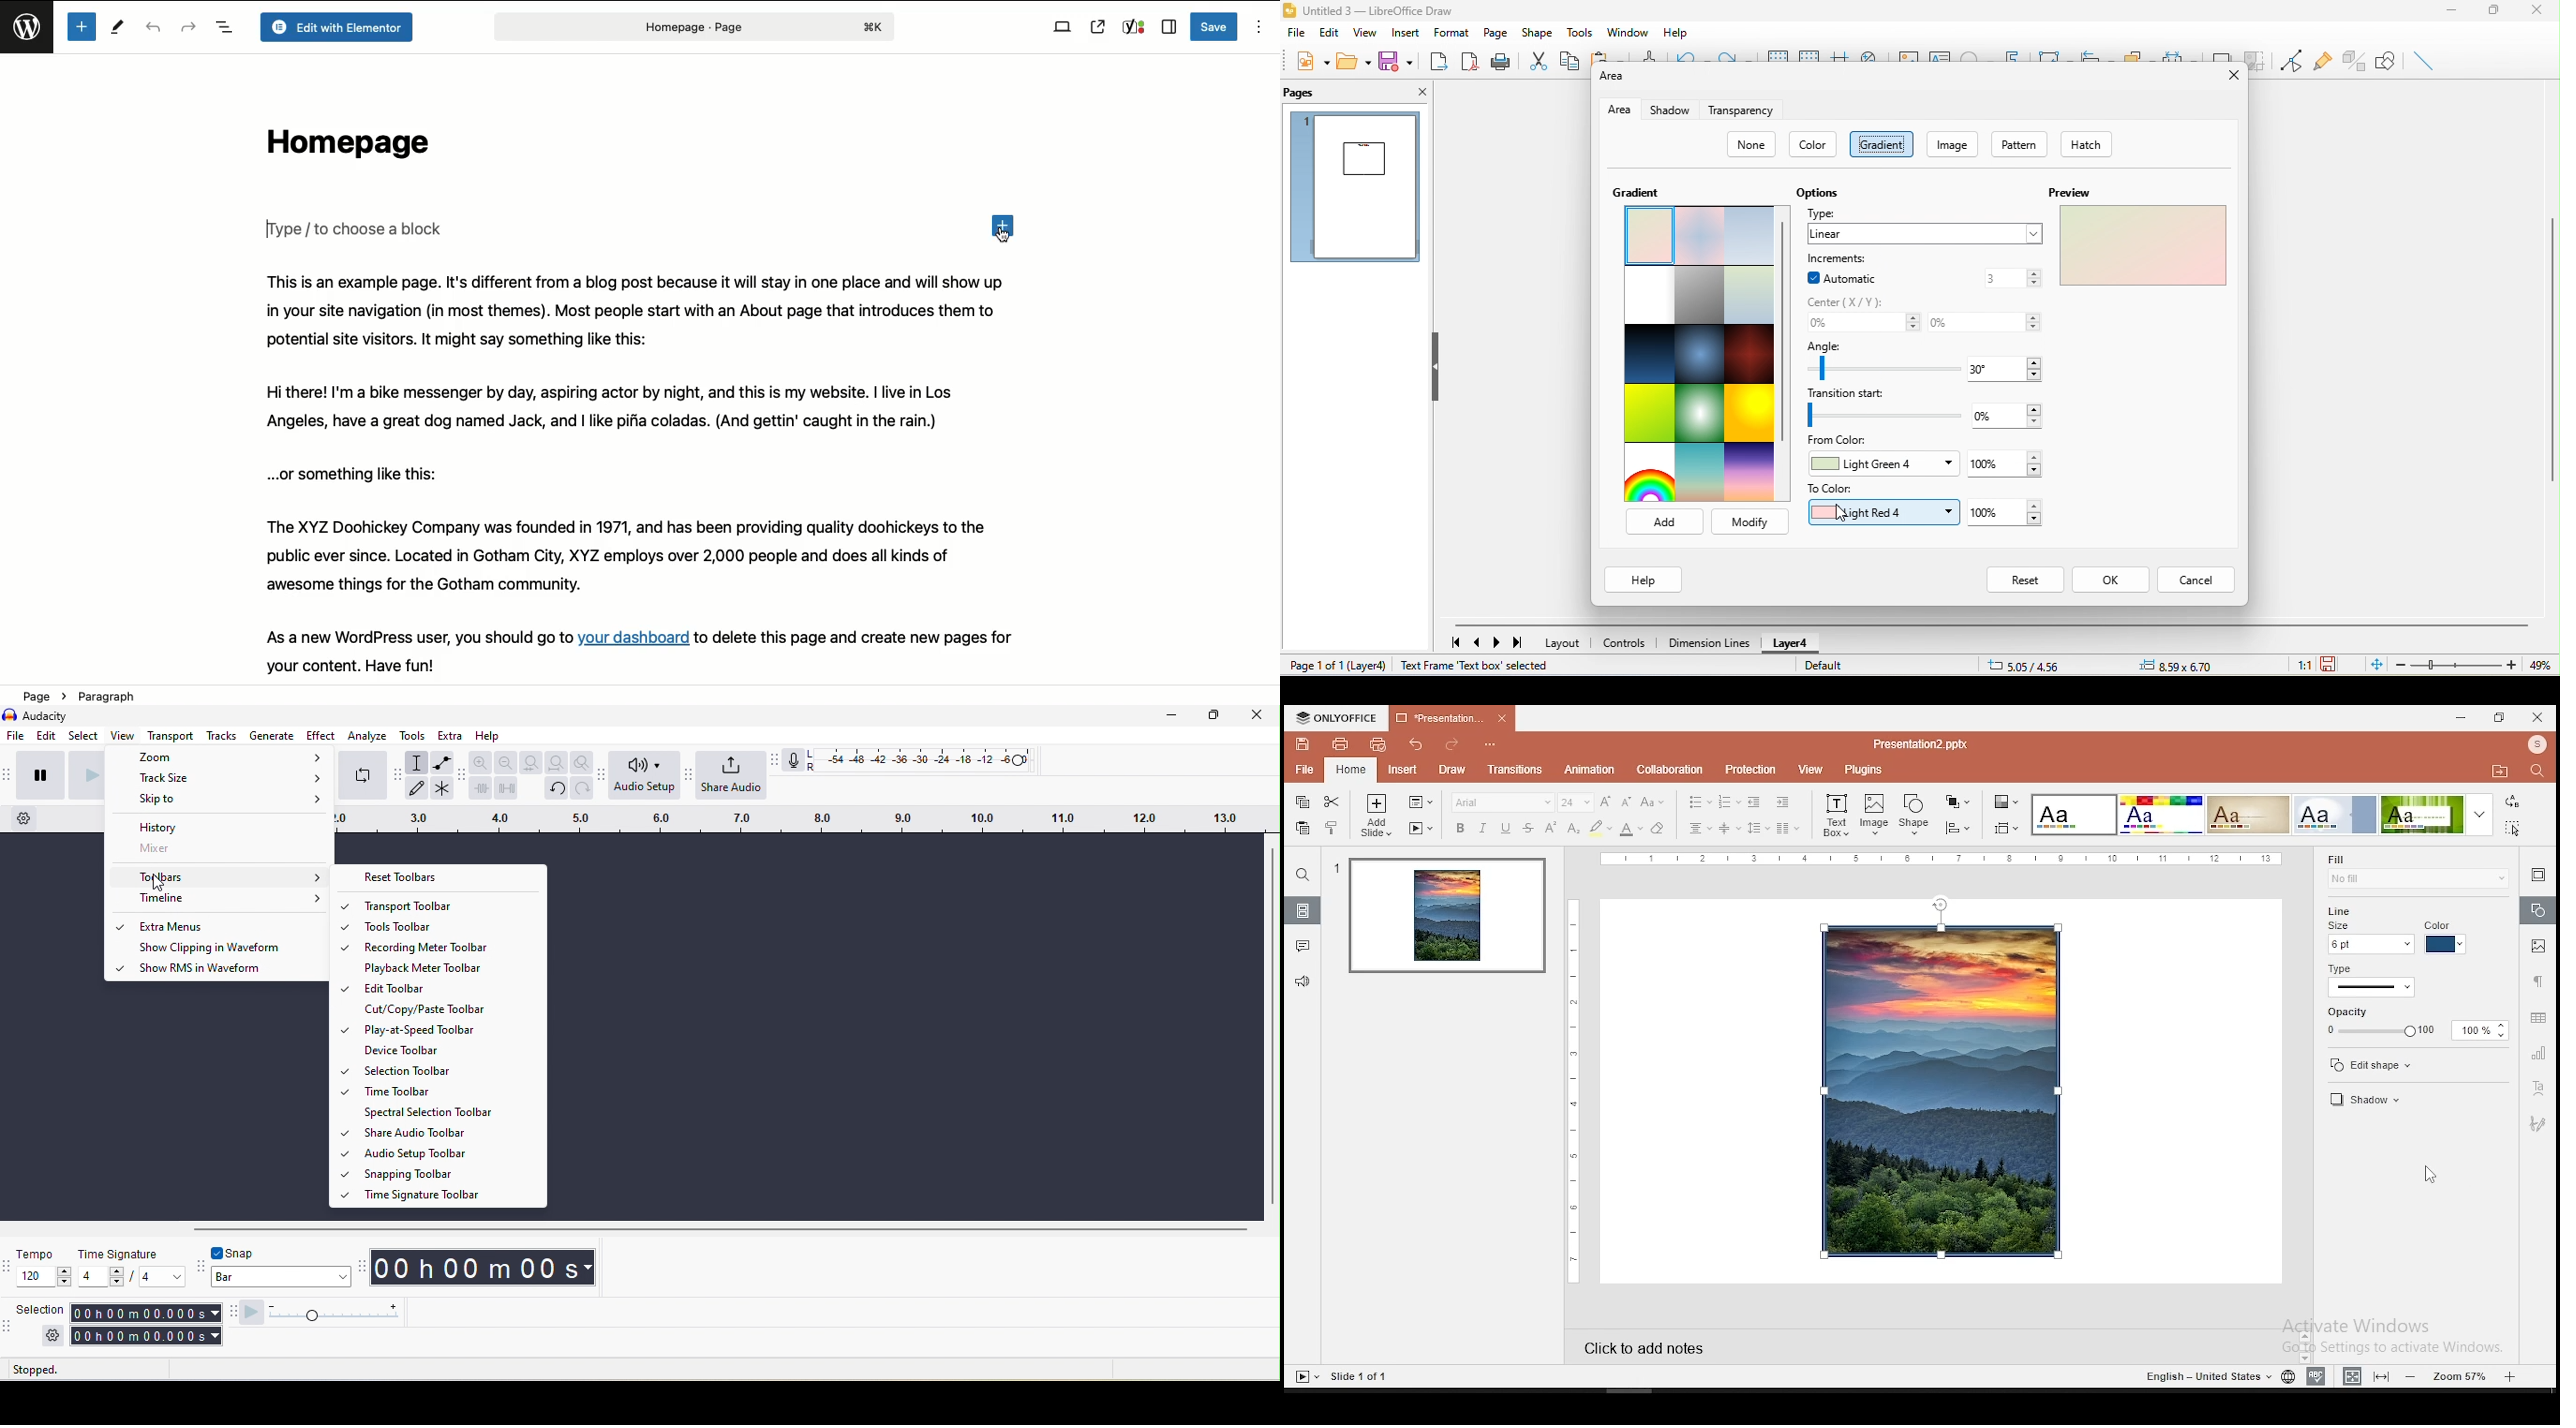  Describe the element at coordinates (219, 825) in the screenshot. I see `history ` at that location.